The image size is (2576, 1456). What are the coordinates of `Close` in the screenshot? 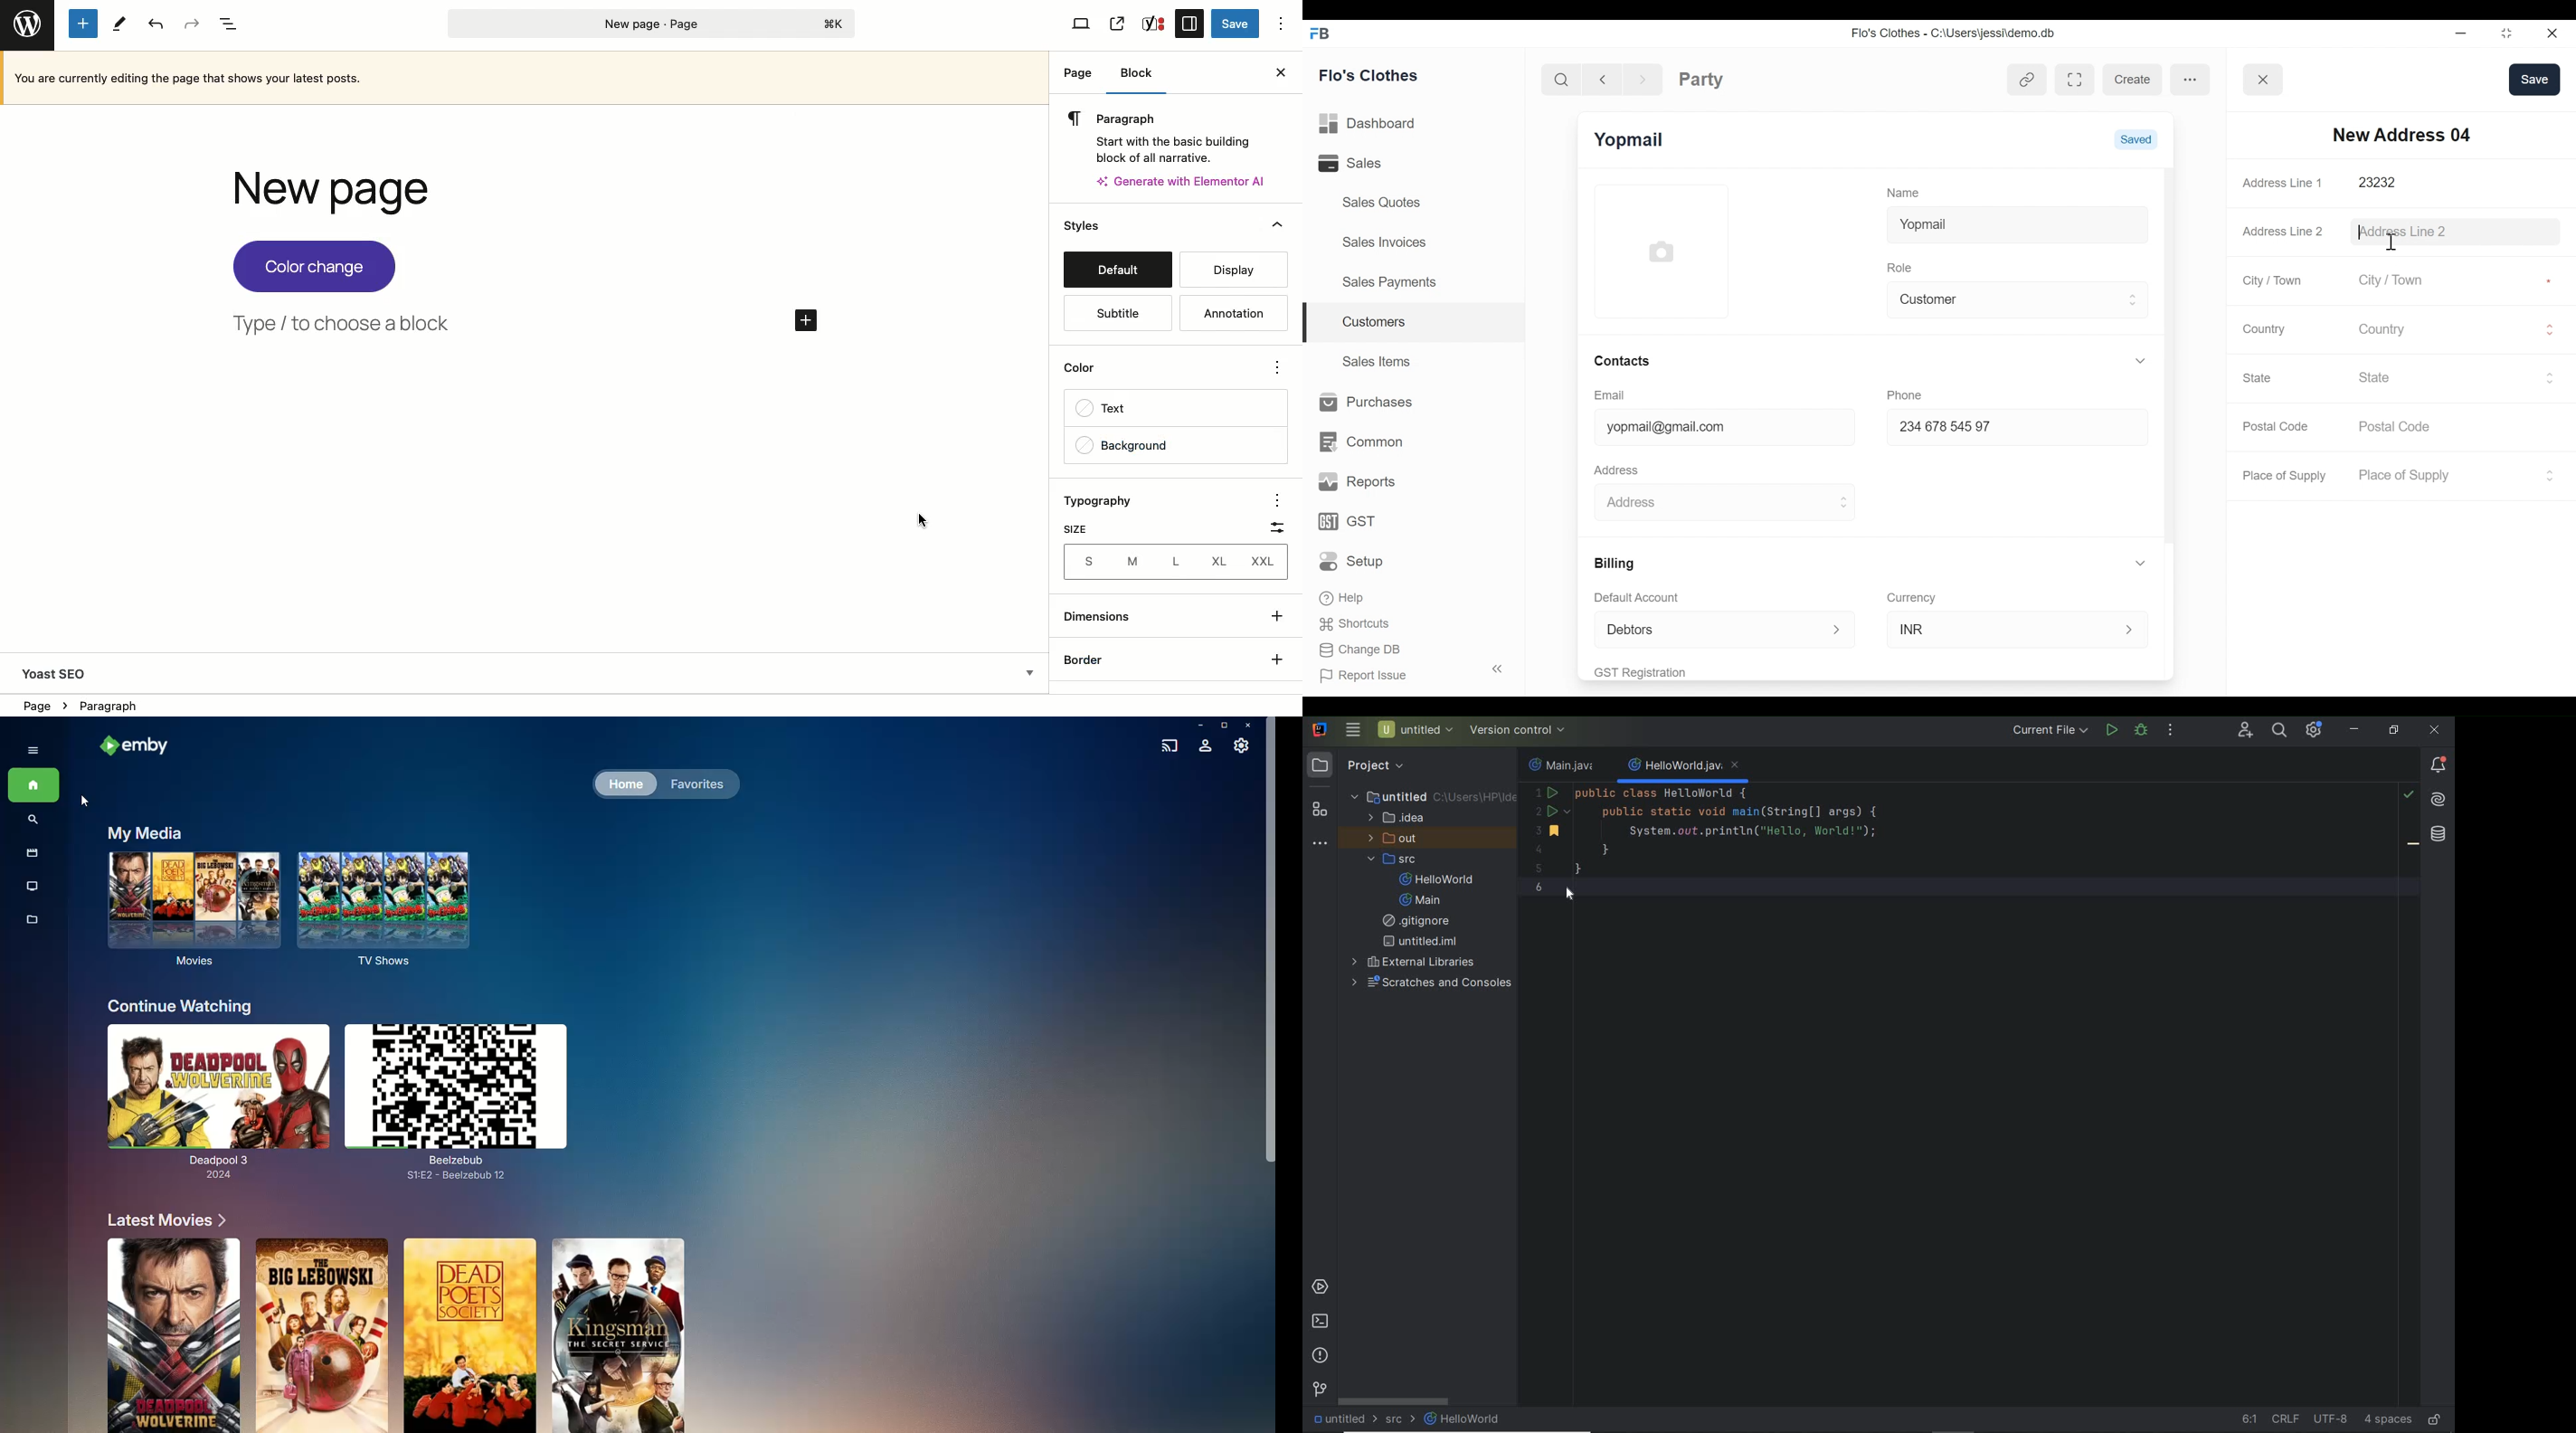 It's located at (2550, 33).